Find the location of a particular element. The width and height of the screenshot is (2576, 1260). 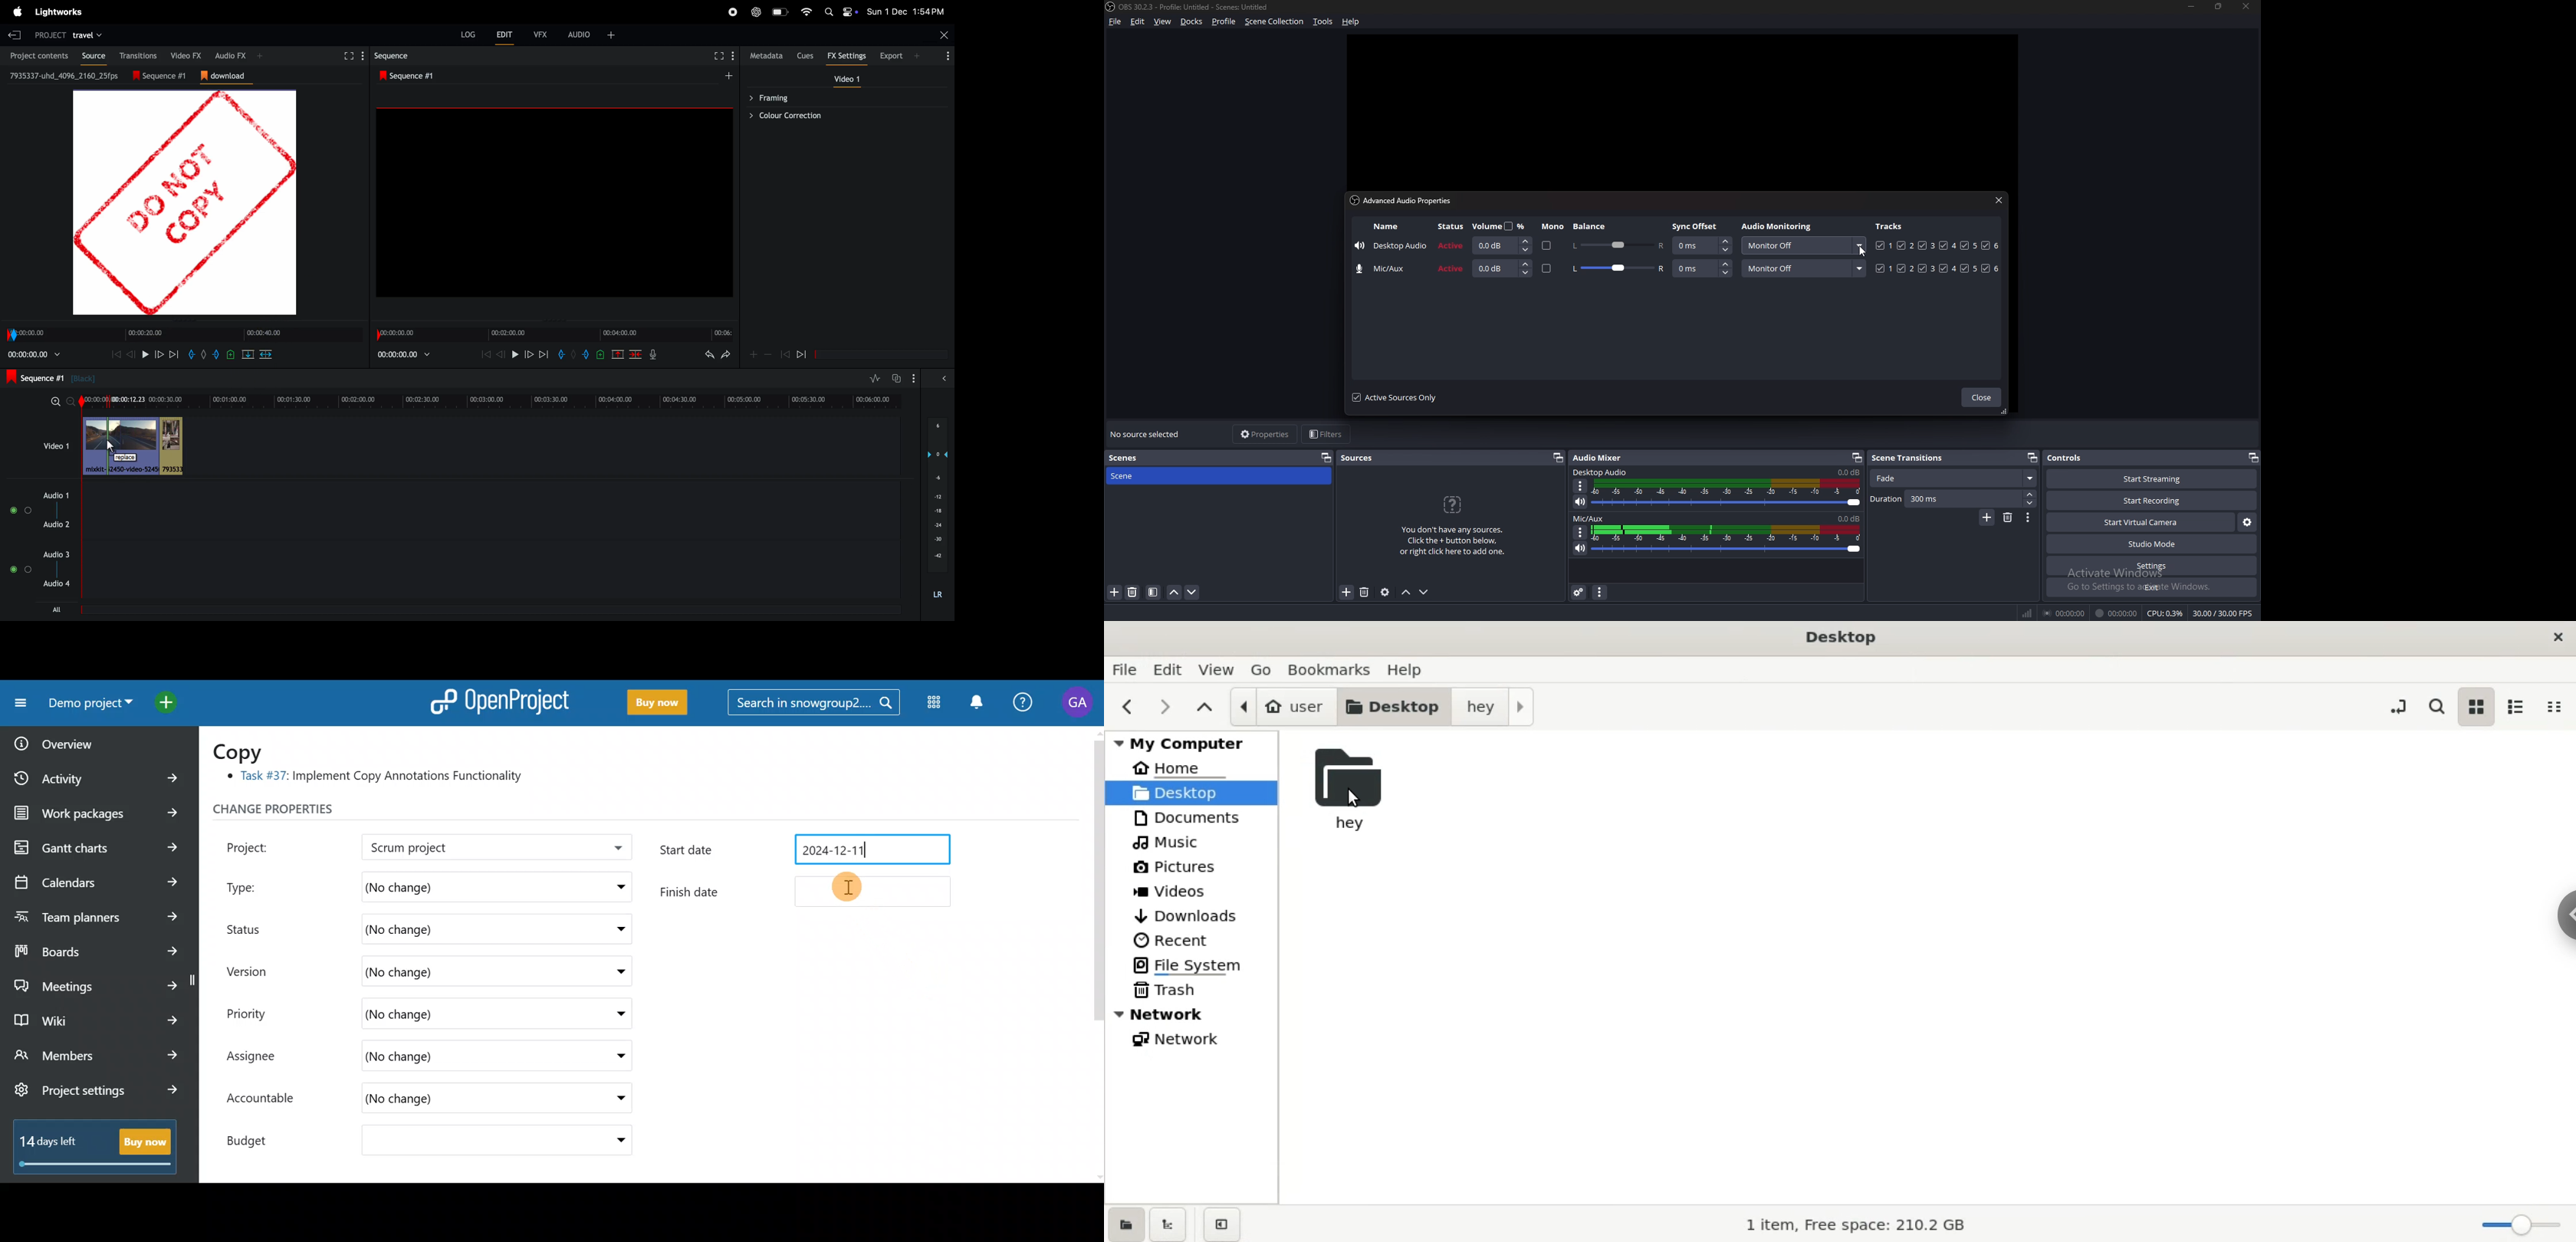

cut is located at coordinates (248, 354).